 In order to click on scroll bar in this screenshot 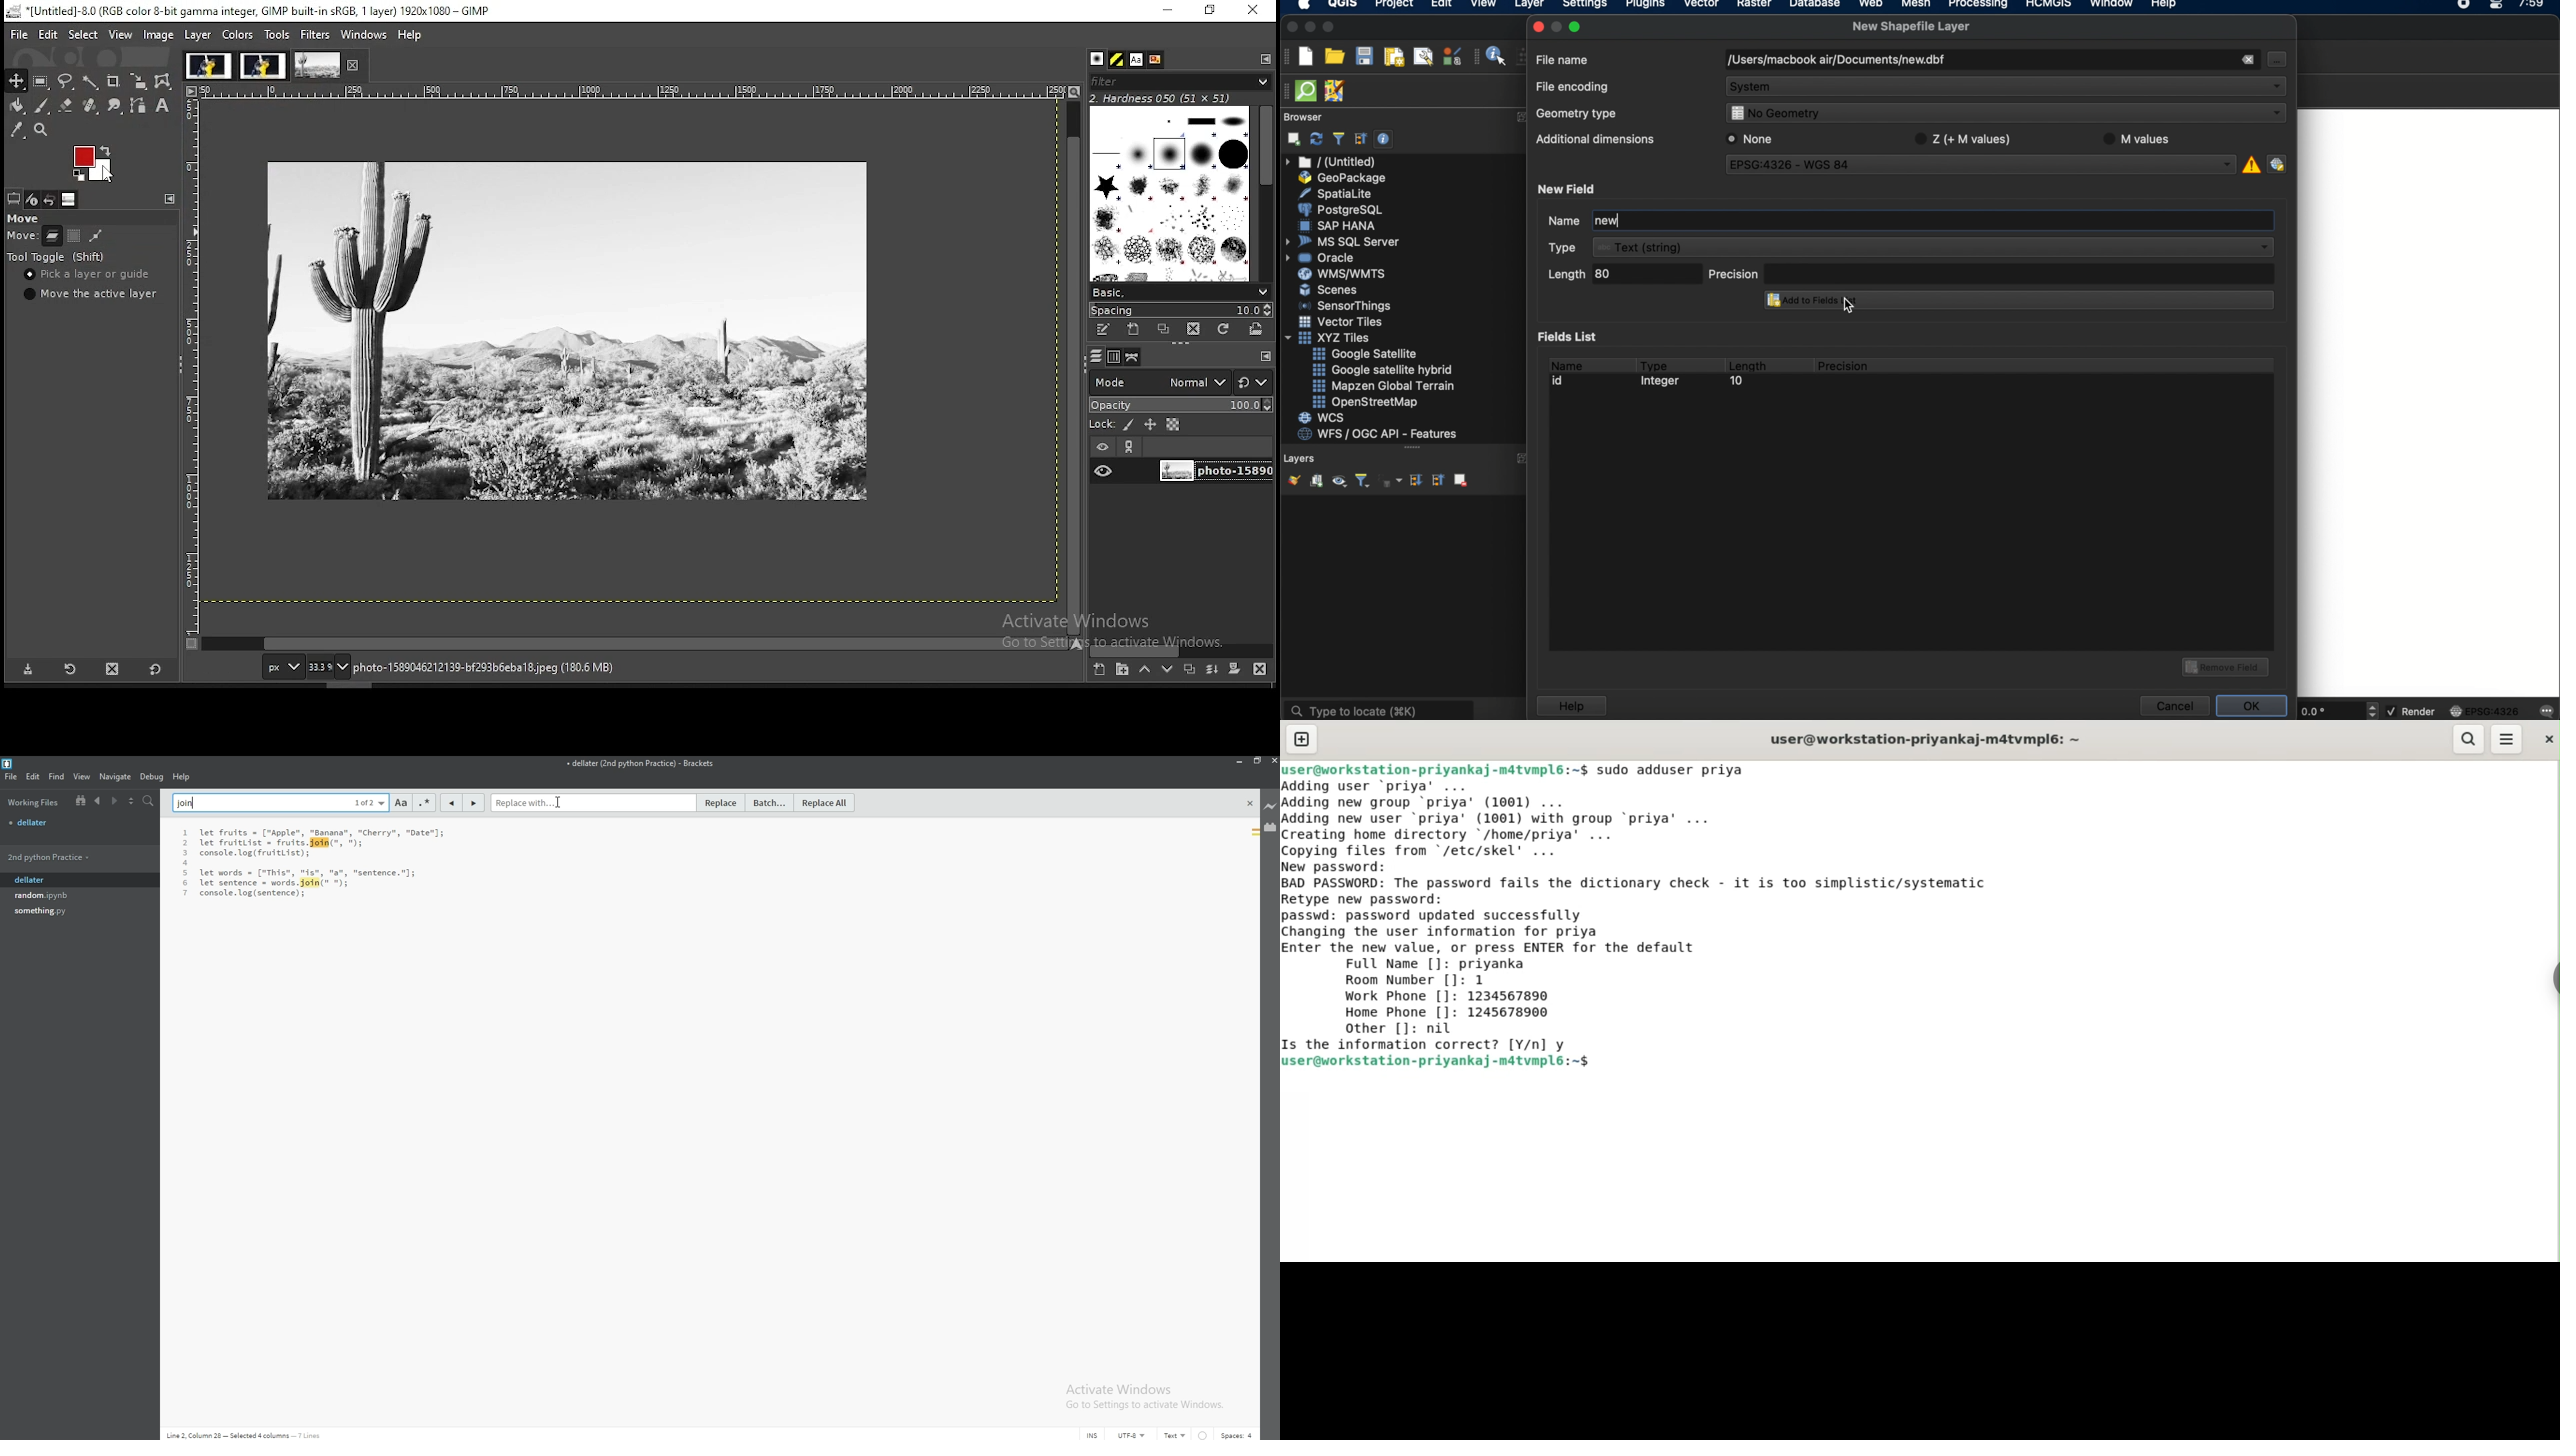, I will do `click(1074, 366)`.